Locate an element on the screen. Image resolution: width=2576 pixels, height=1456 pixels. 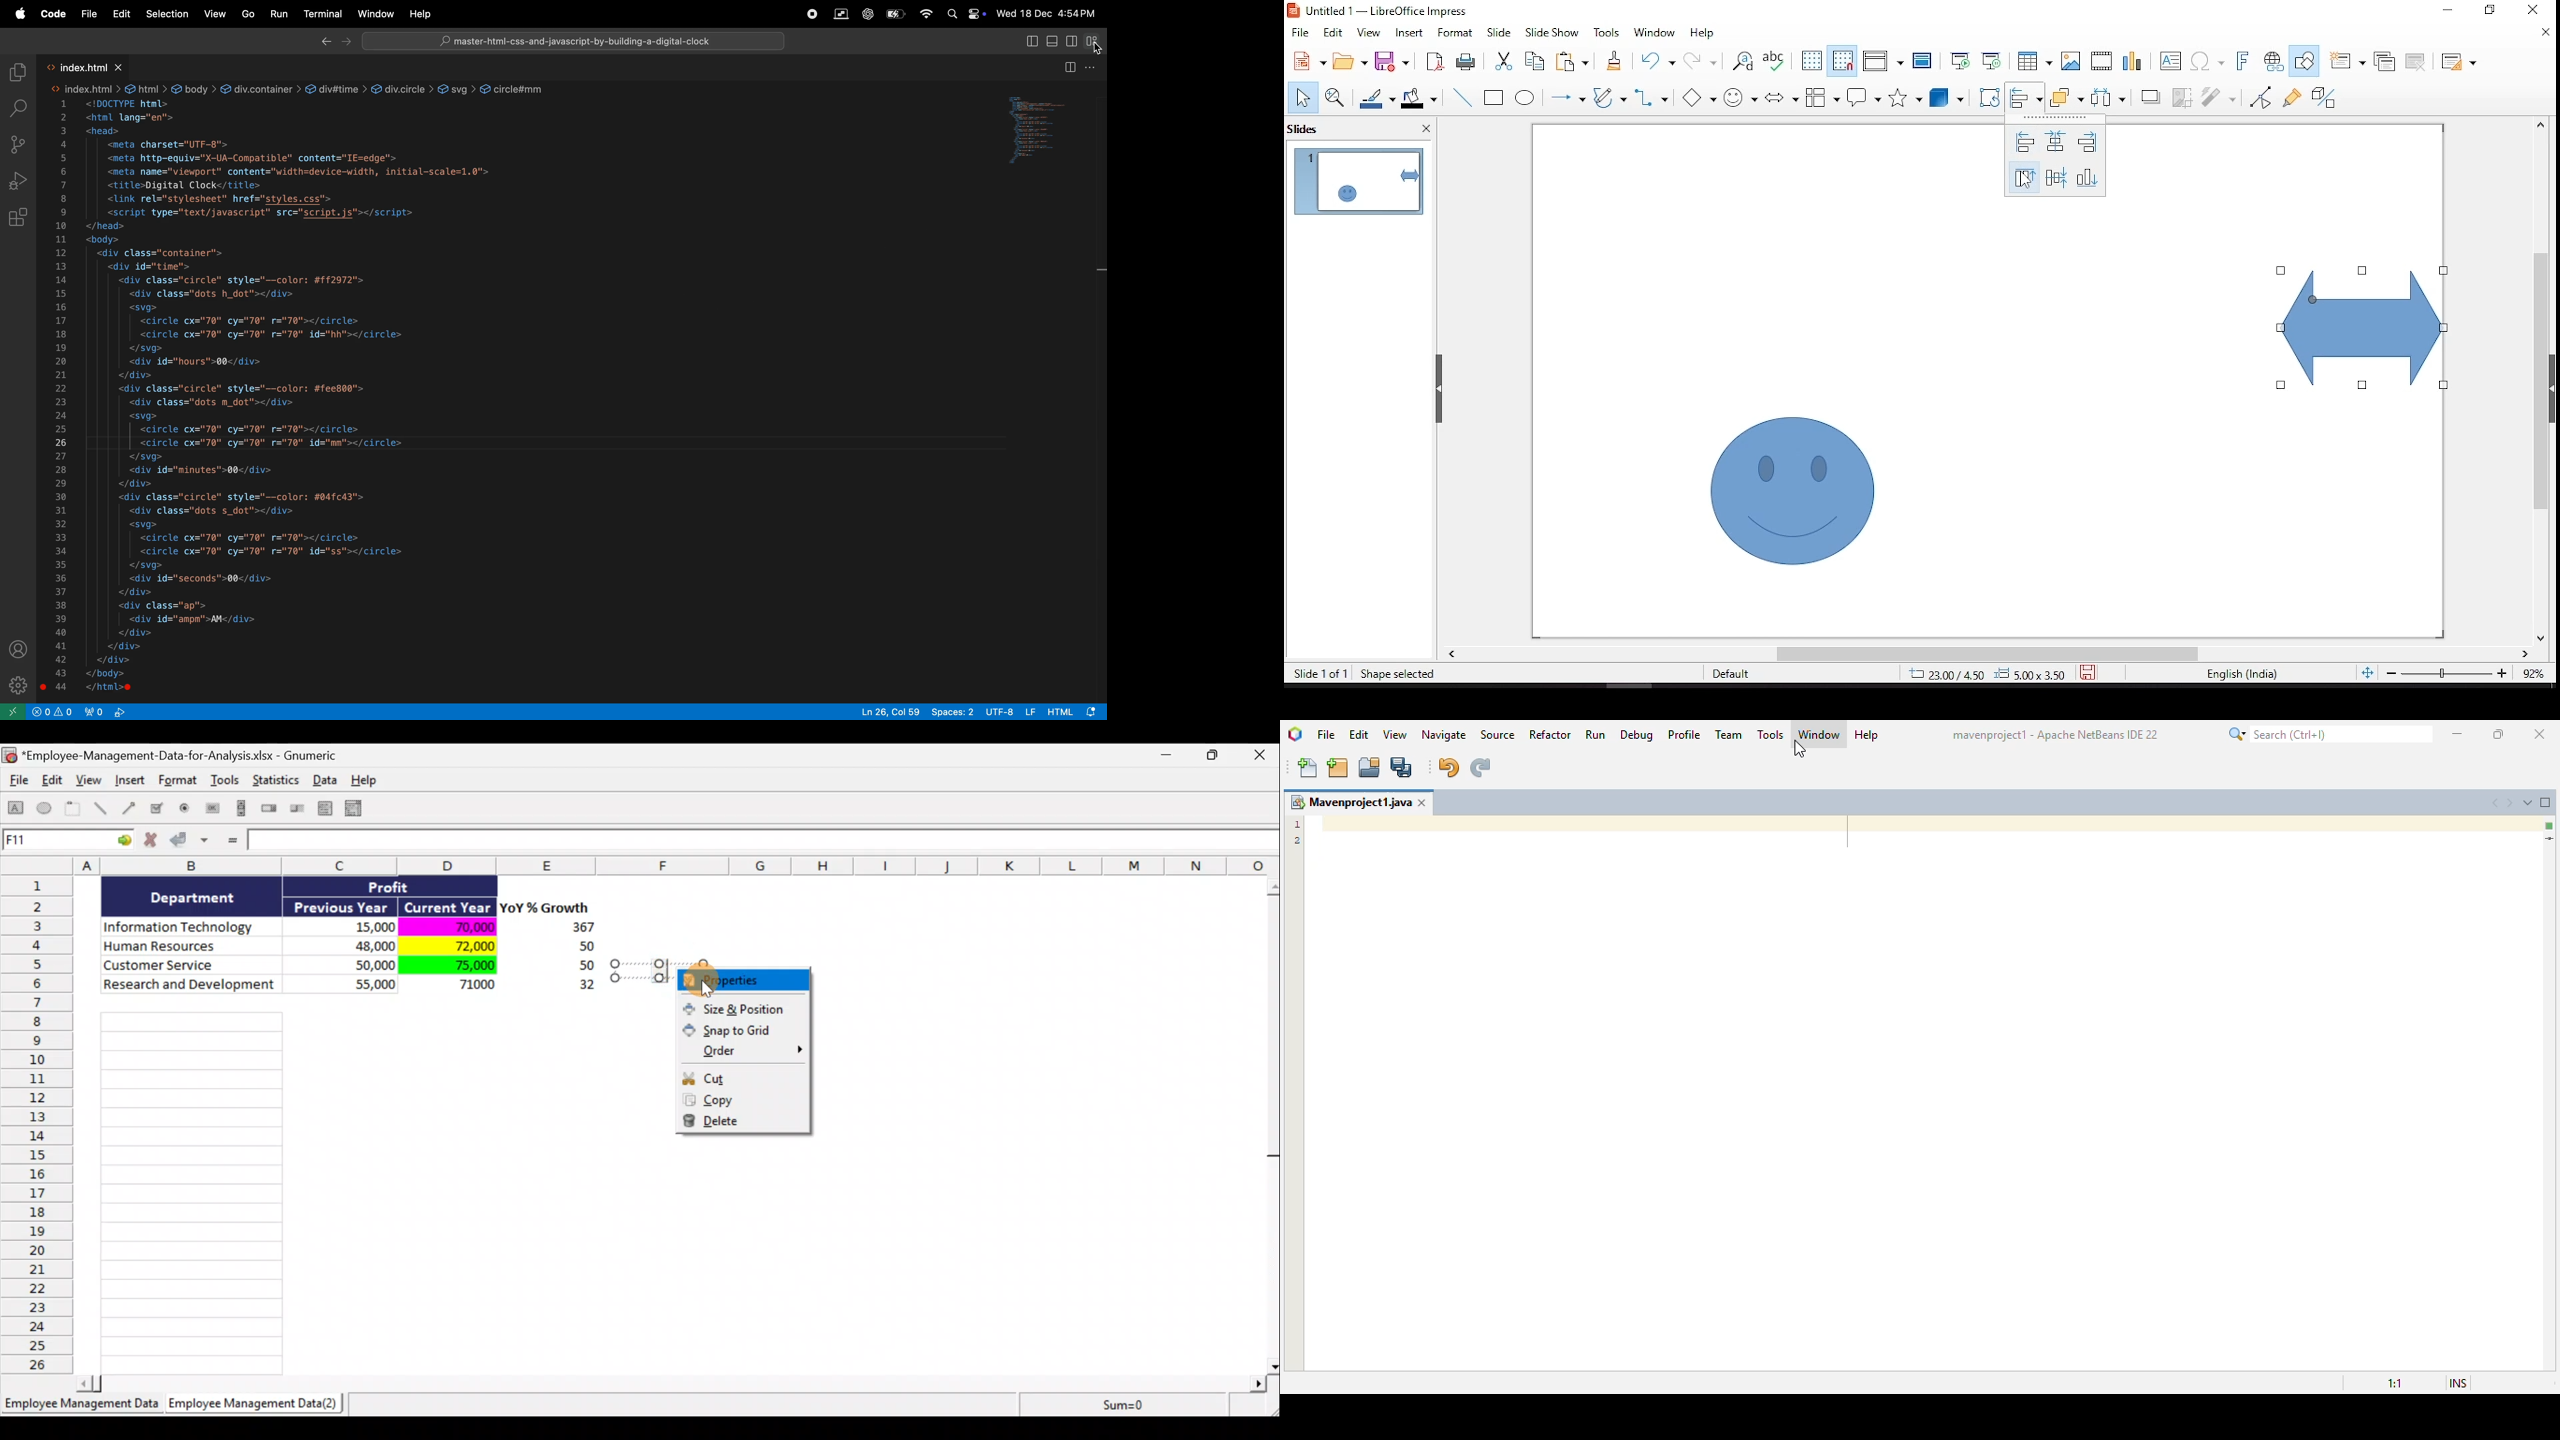
Create a checkbox is located at coordinates (157, 808).